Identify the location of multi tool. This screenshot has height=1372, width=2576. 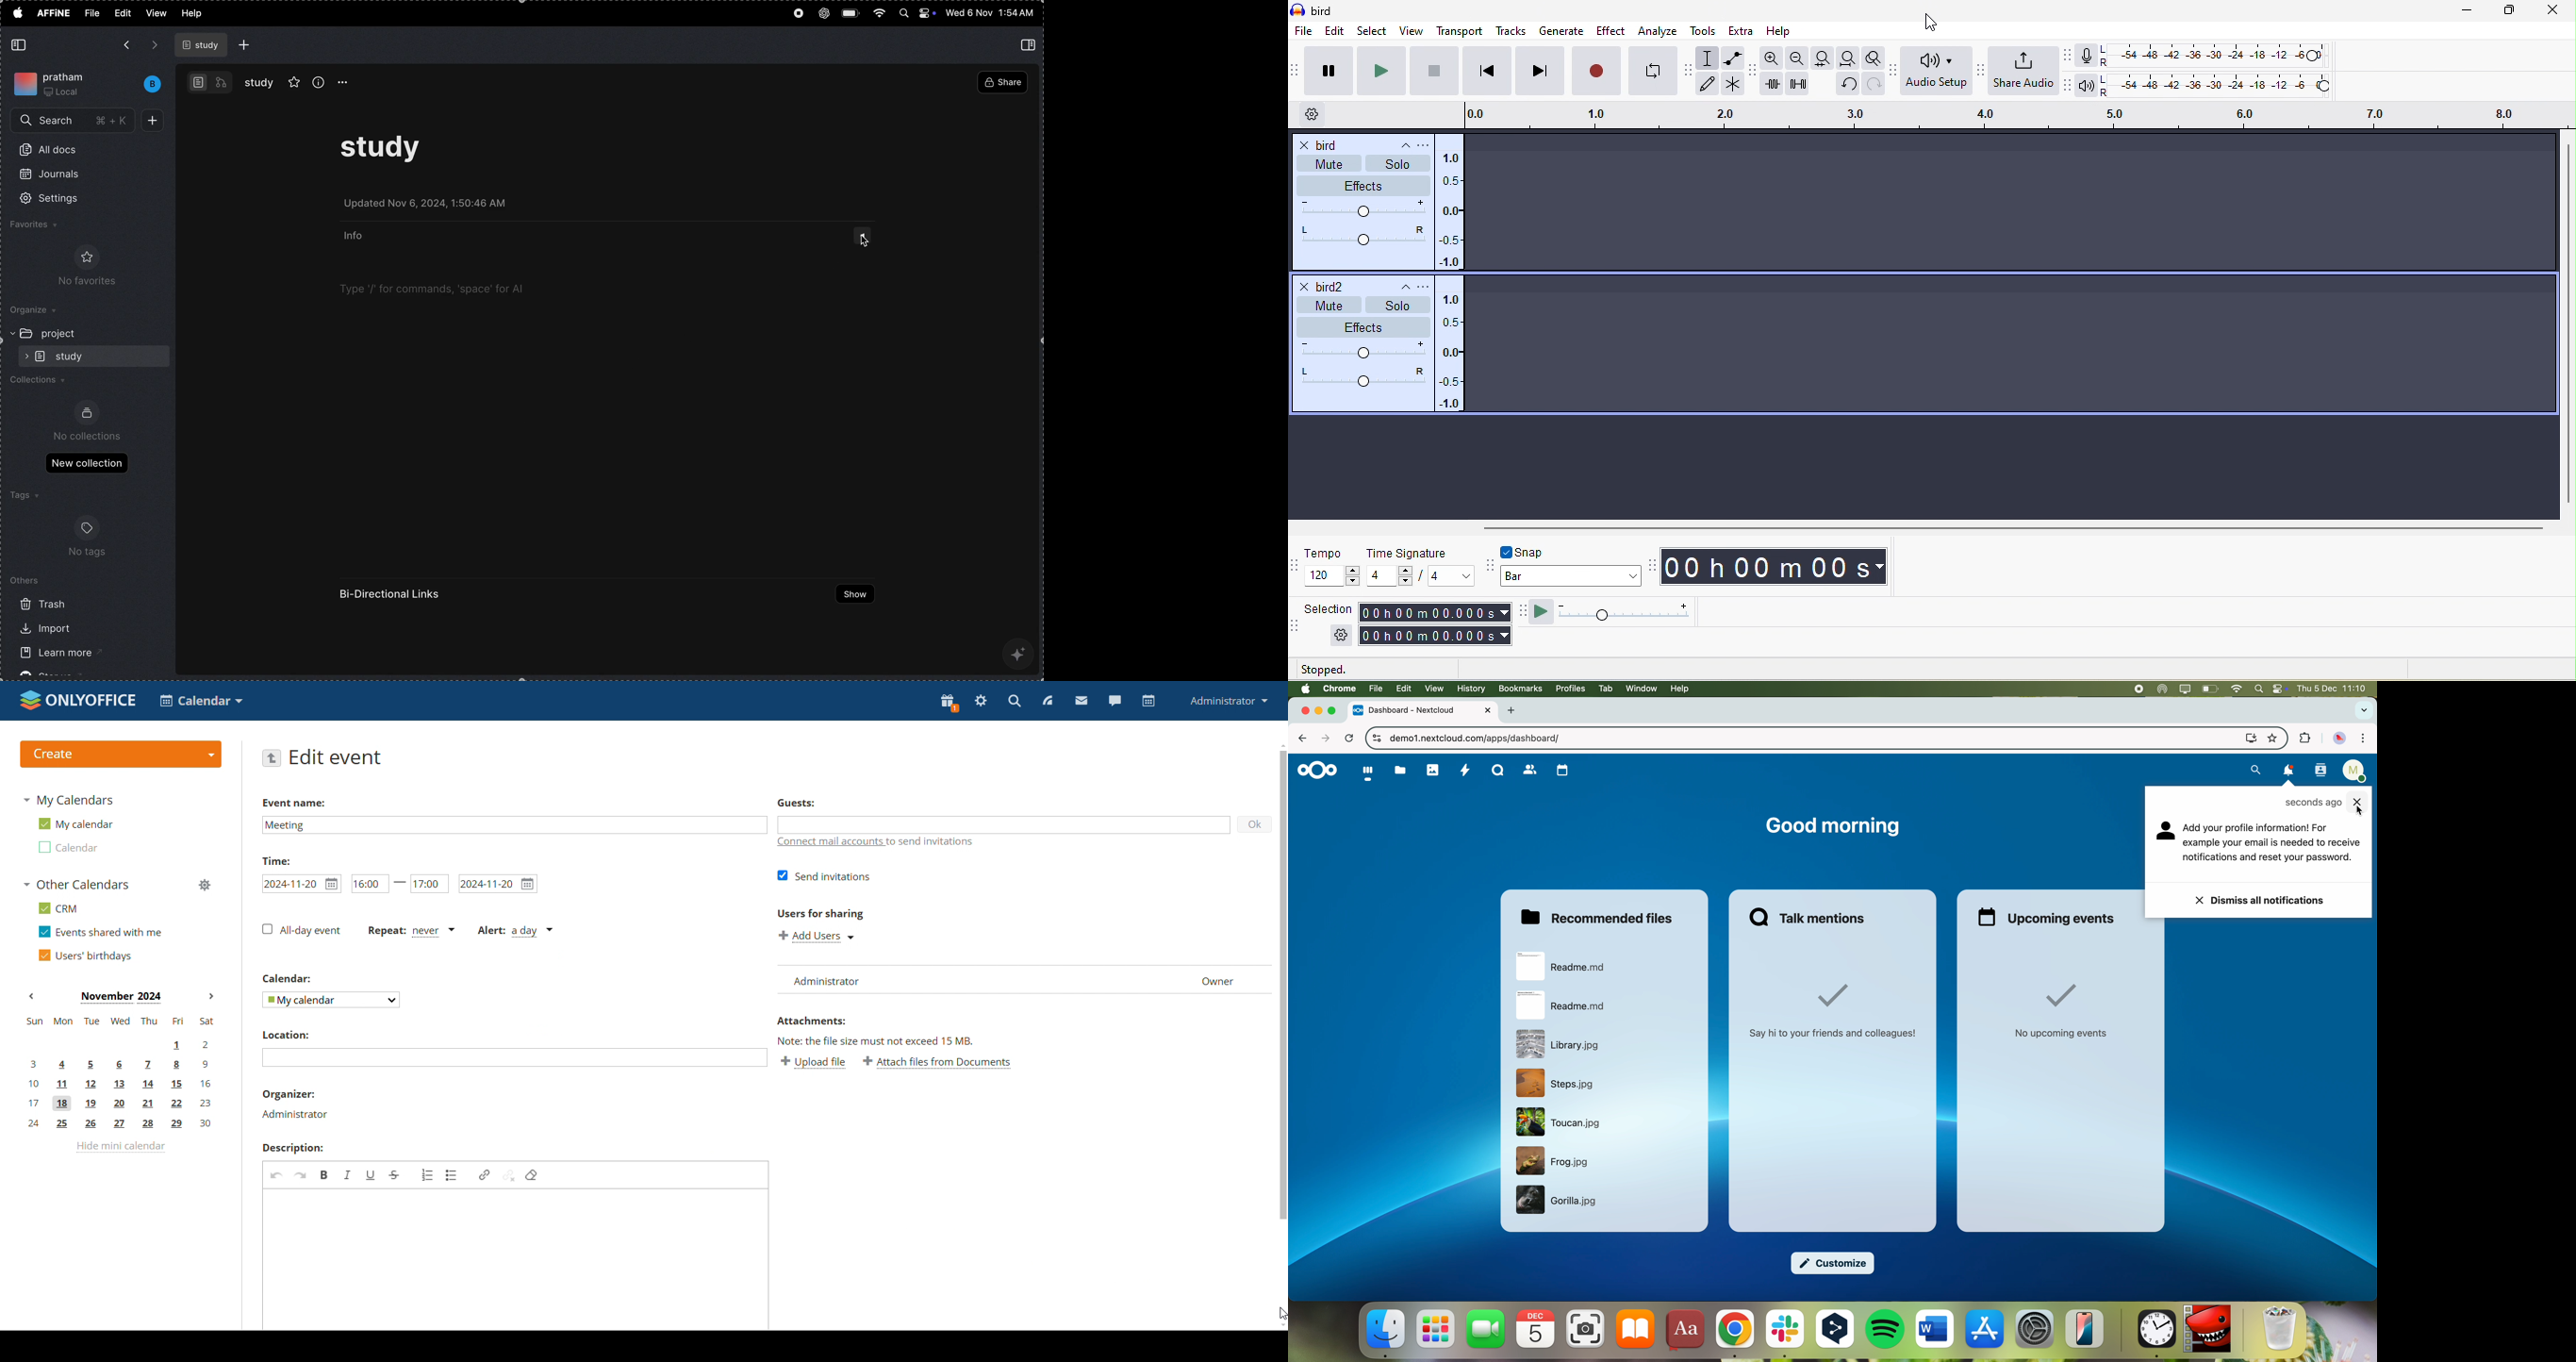
(1731, 86).